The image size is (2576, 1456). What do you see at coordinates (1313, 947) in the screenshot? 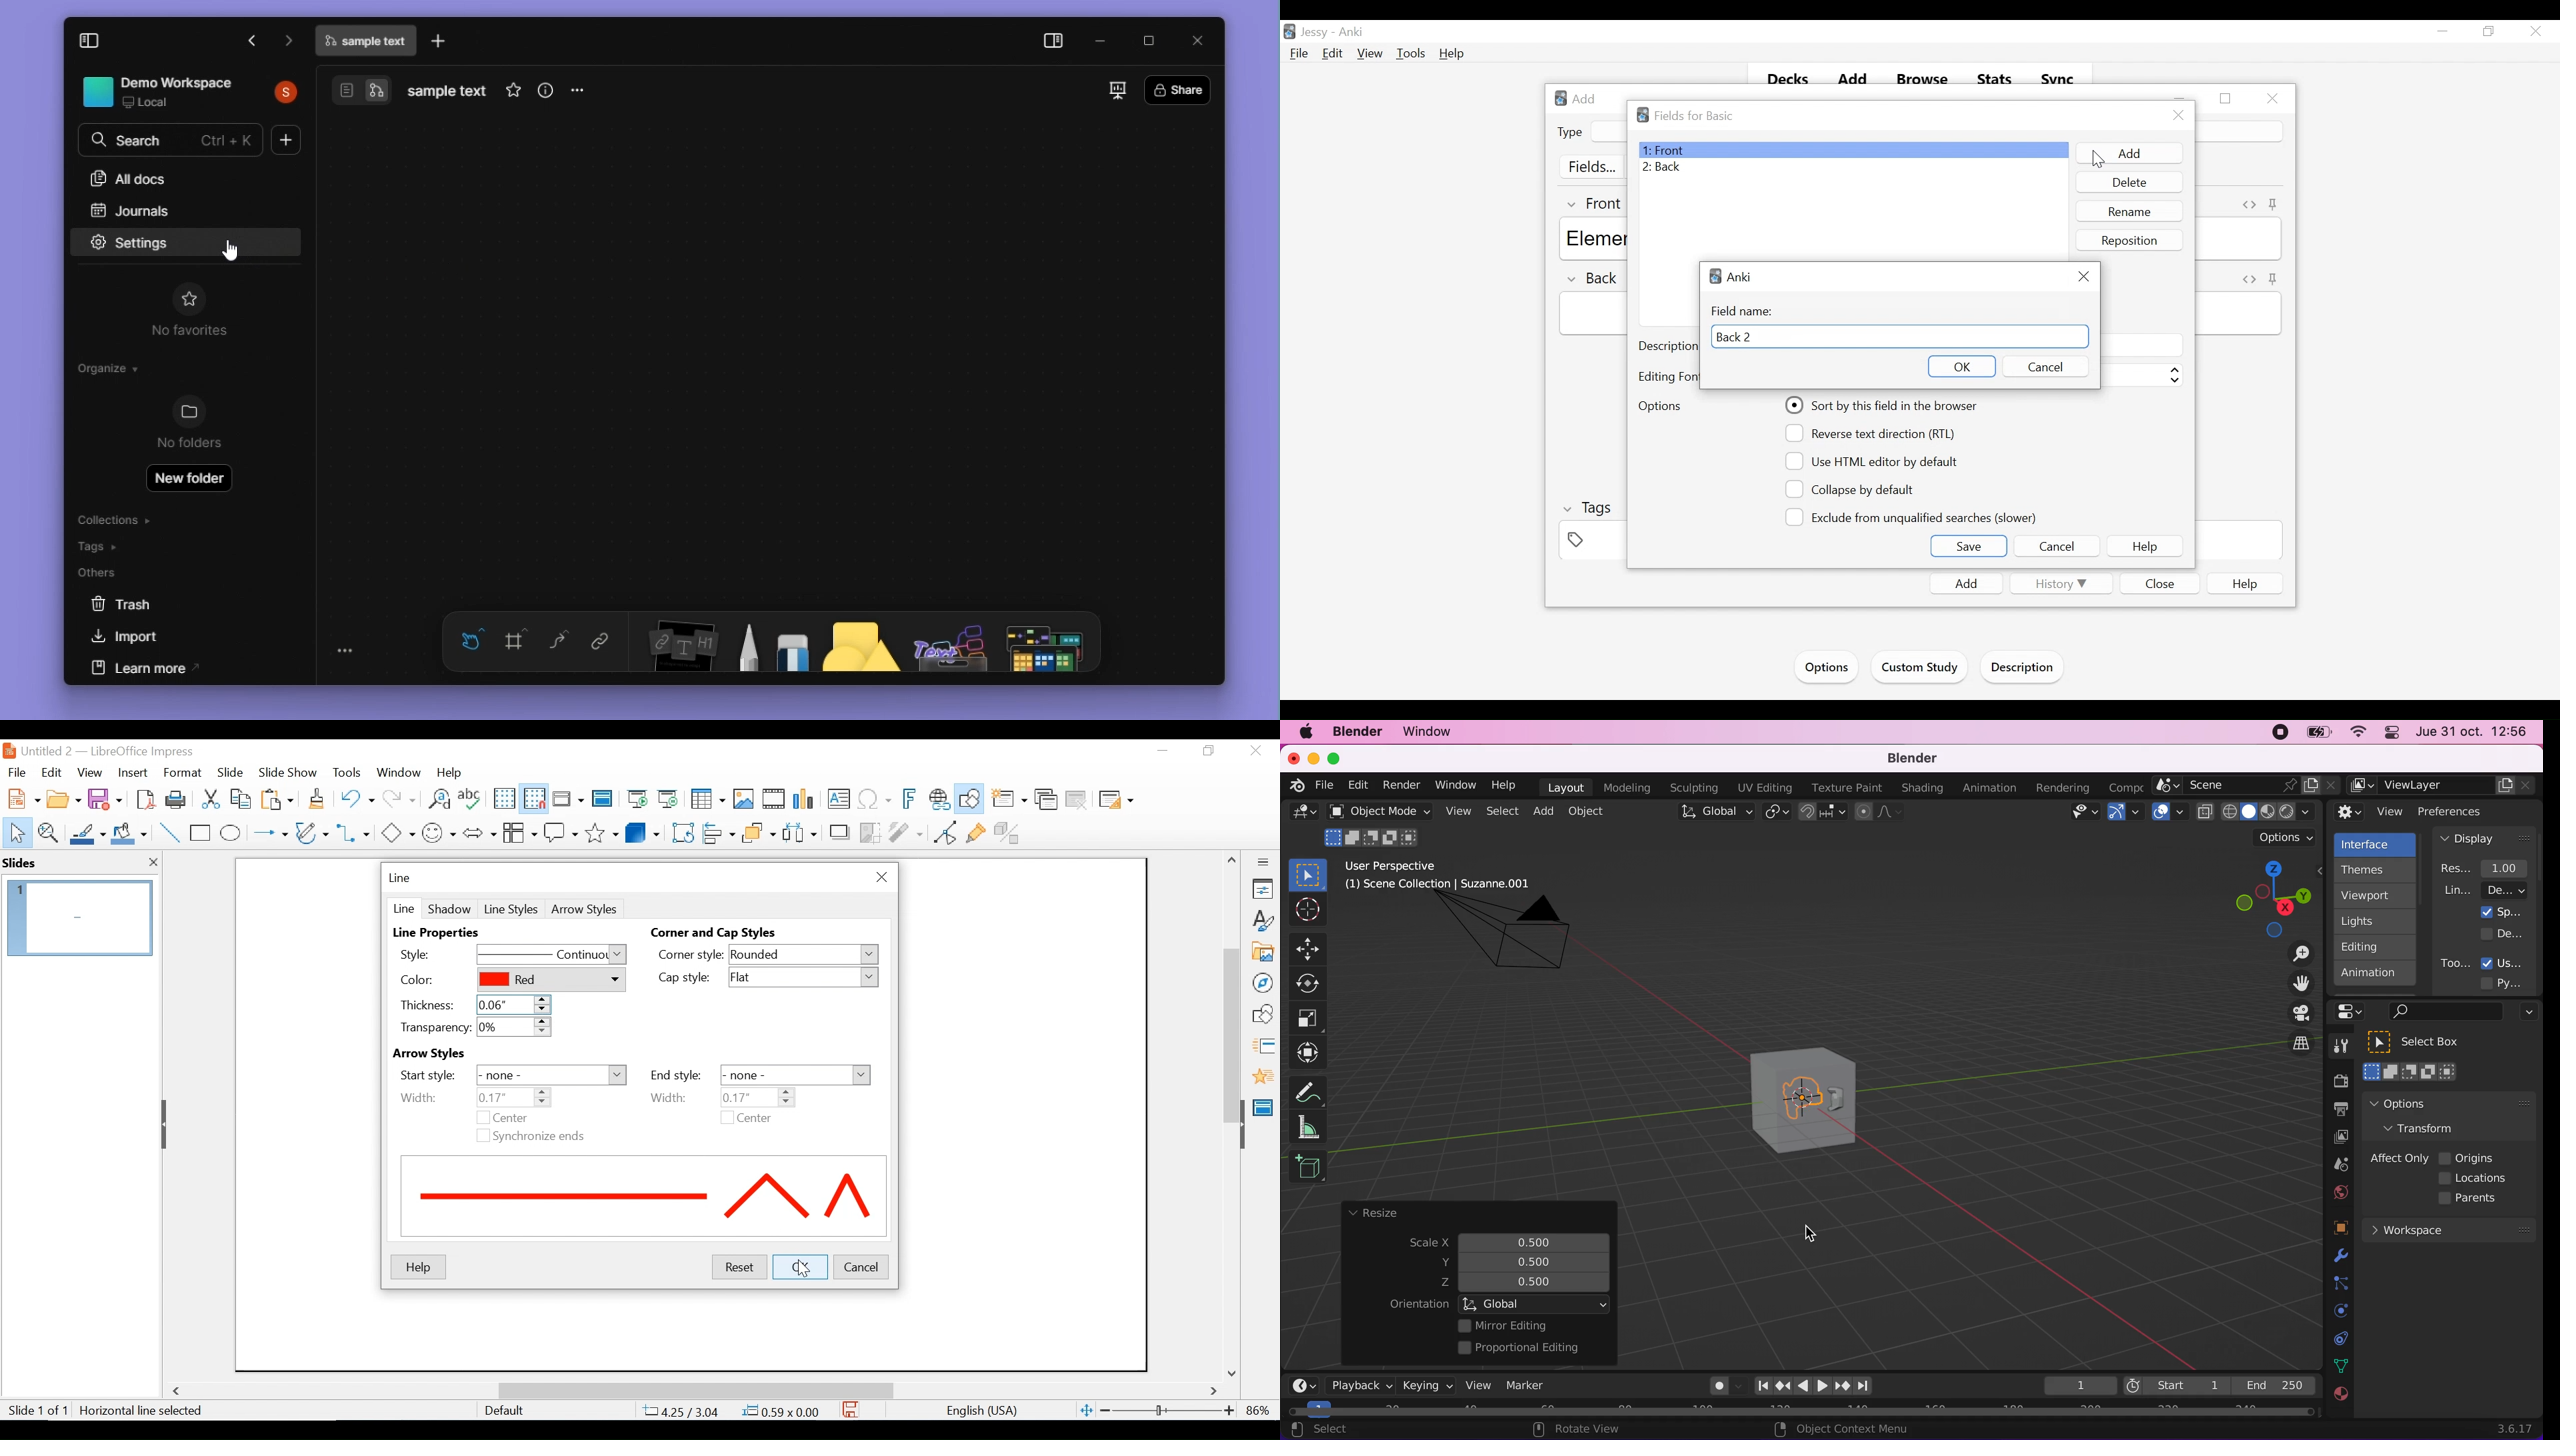
I see `` at bounding box center [1313, 947].